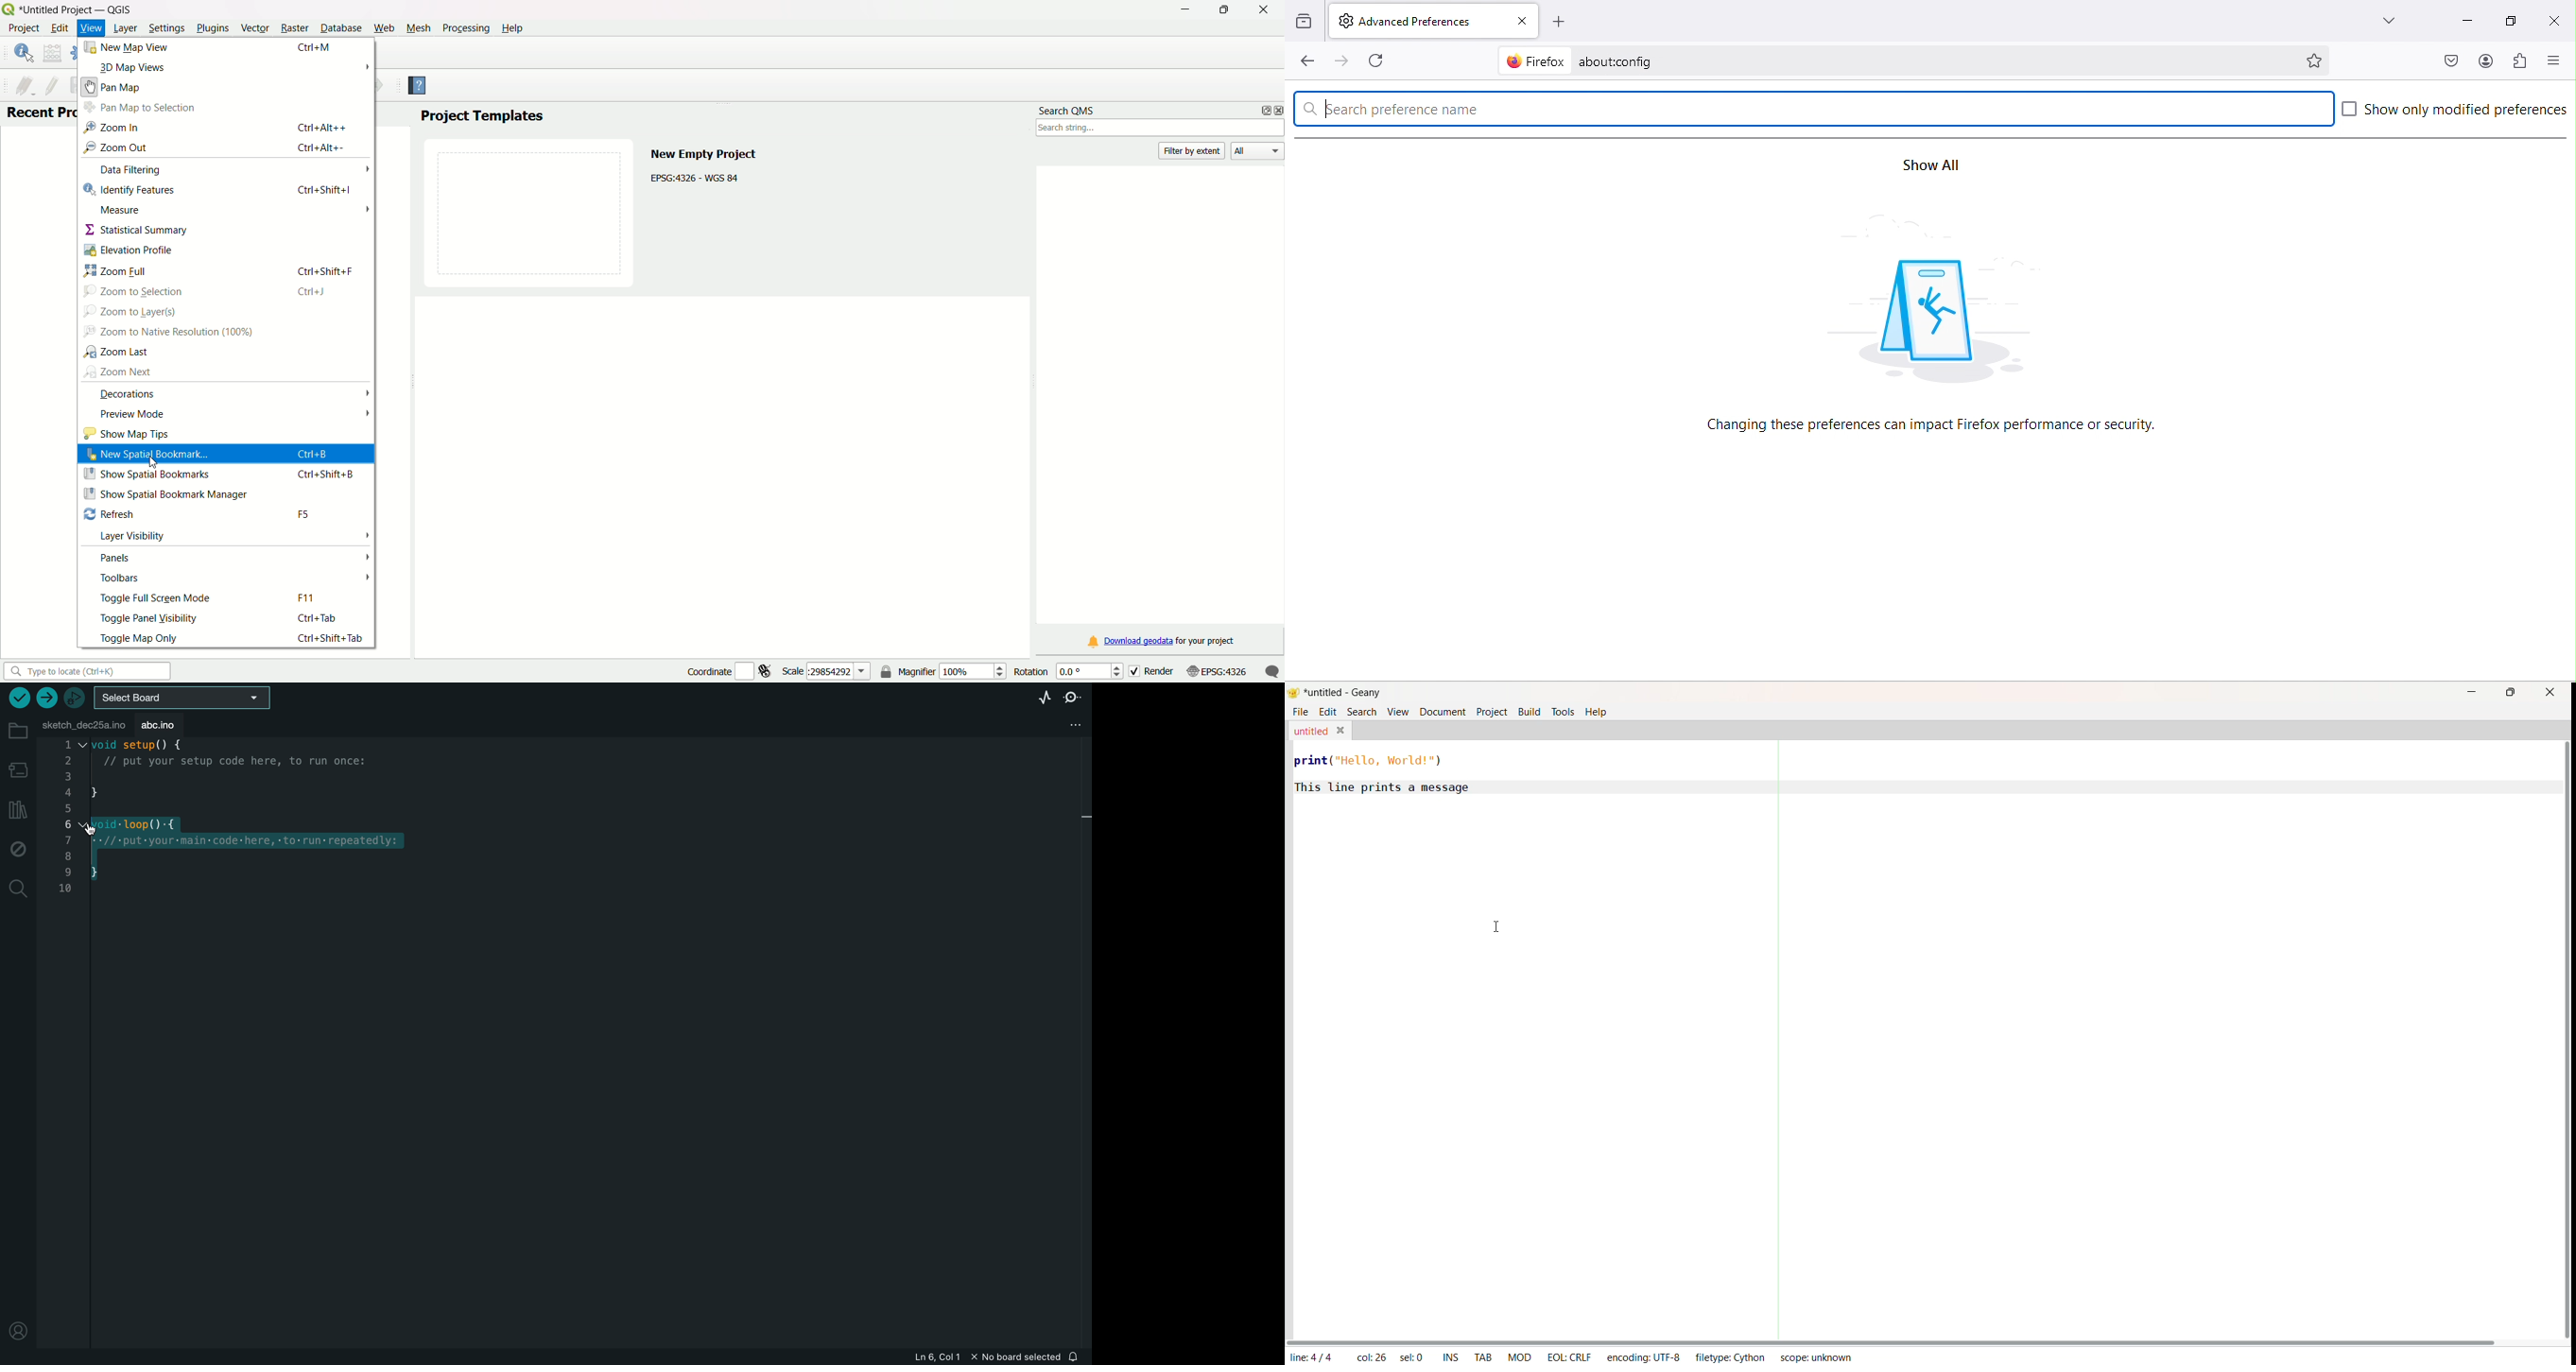  Describe the element at coordinates (1927, 166) in the screenshot. I see `show all` at that location.